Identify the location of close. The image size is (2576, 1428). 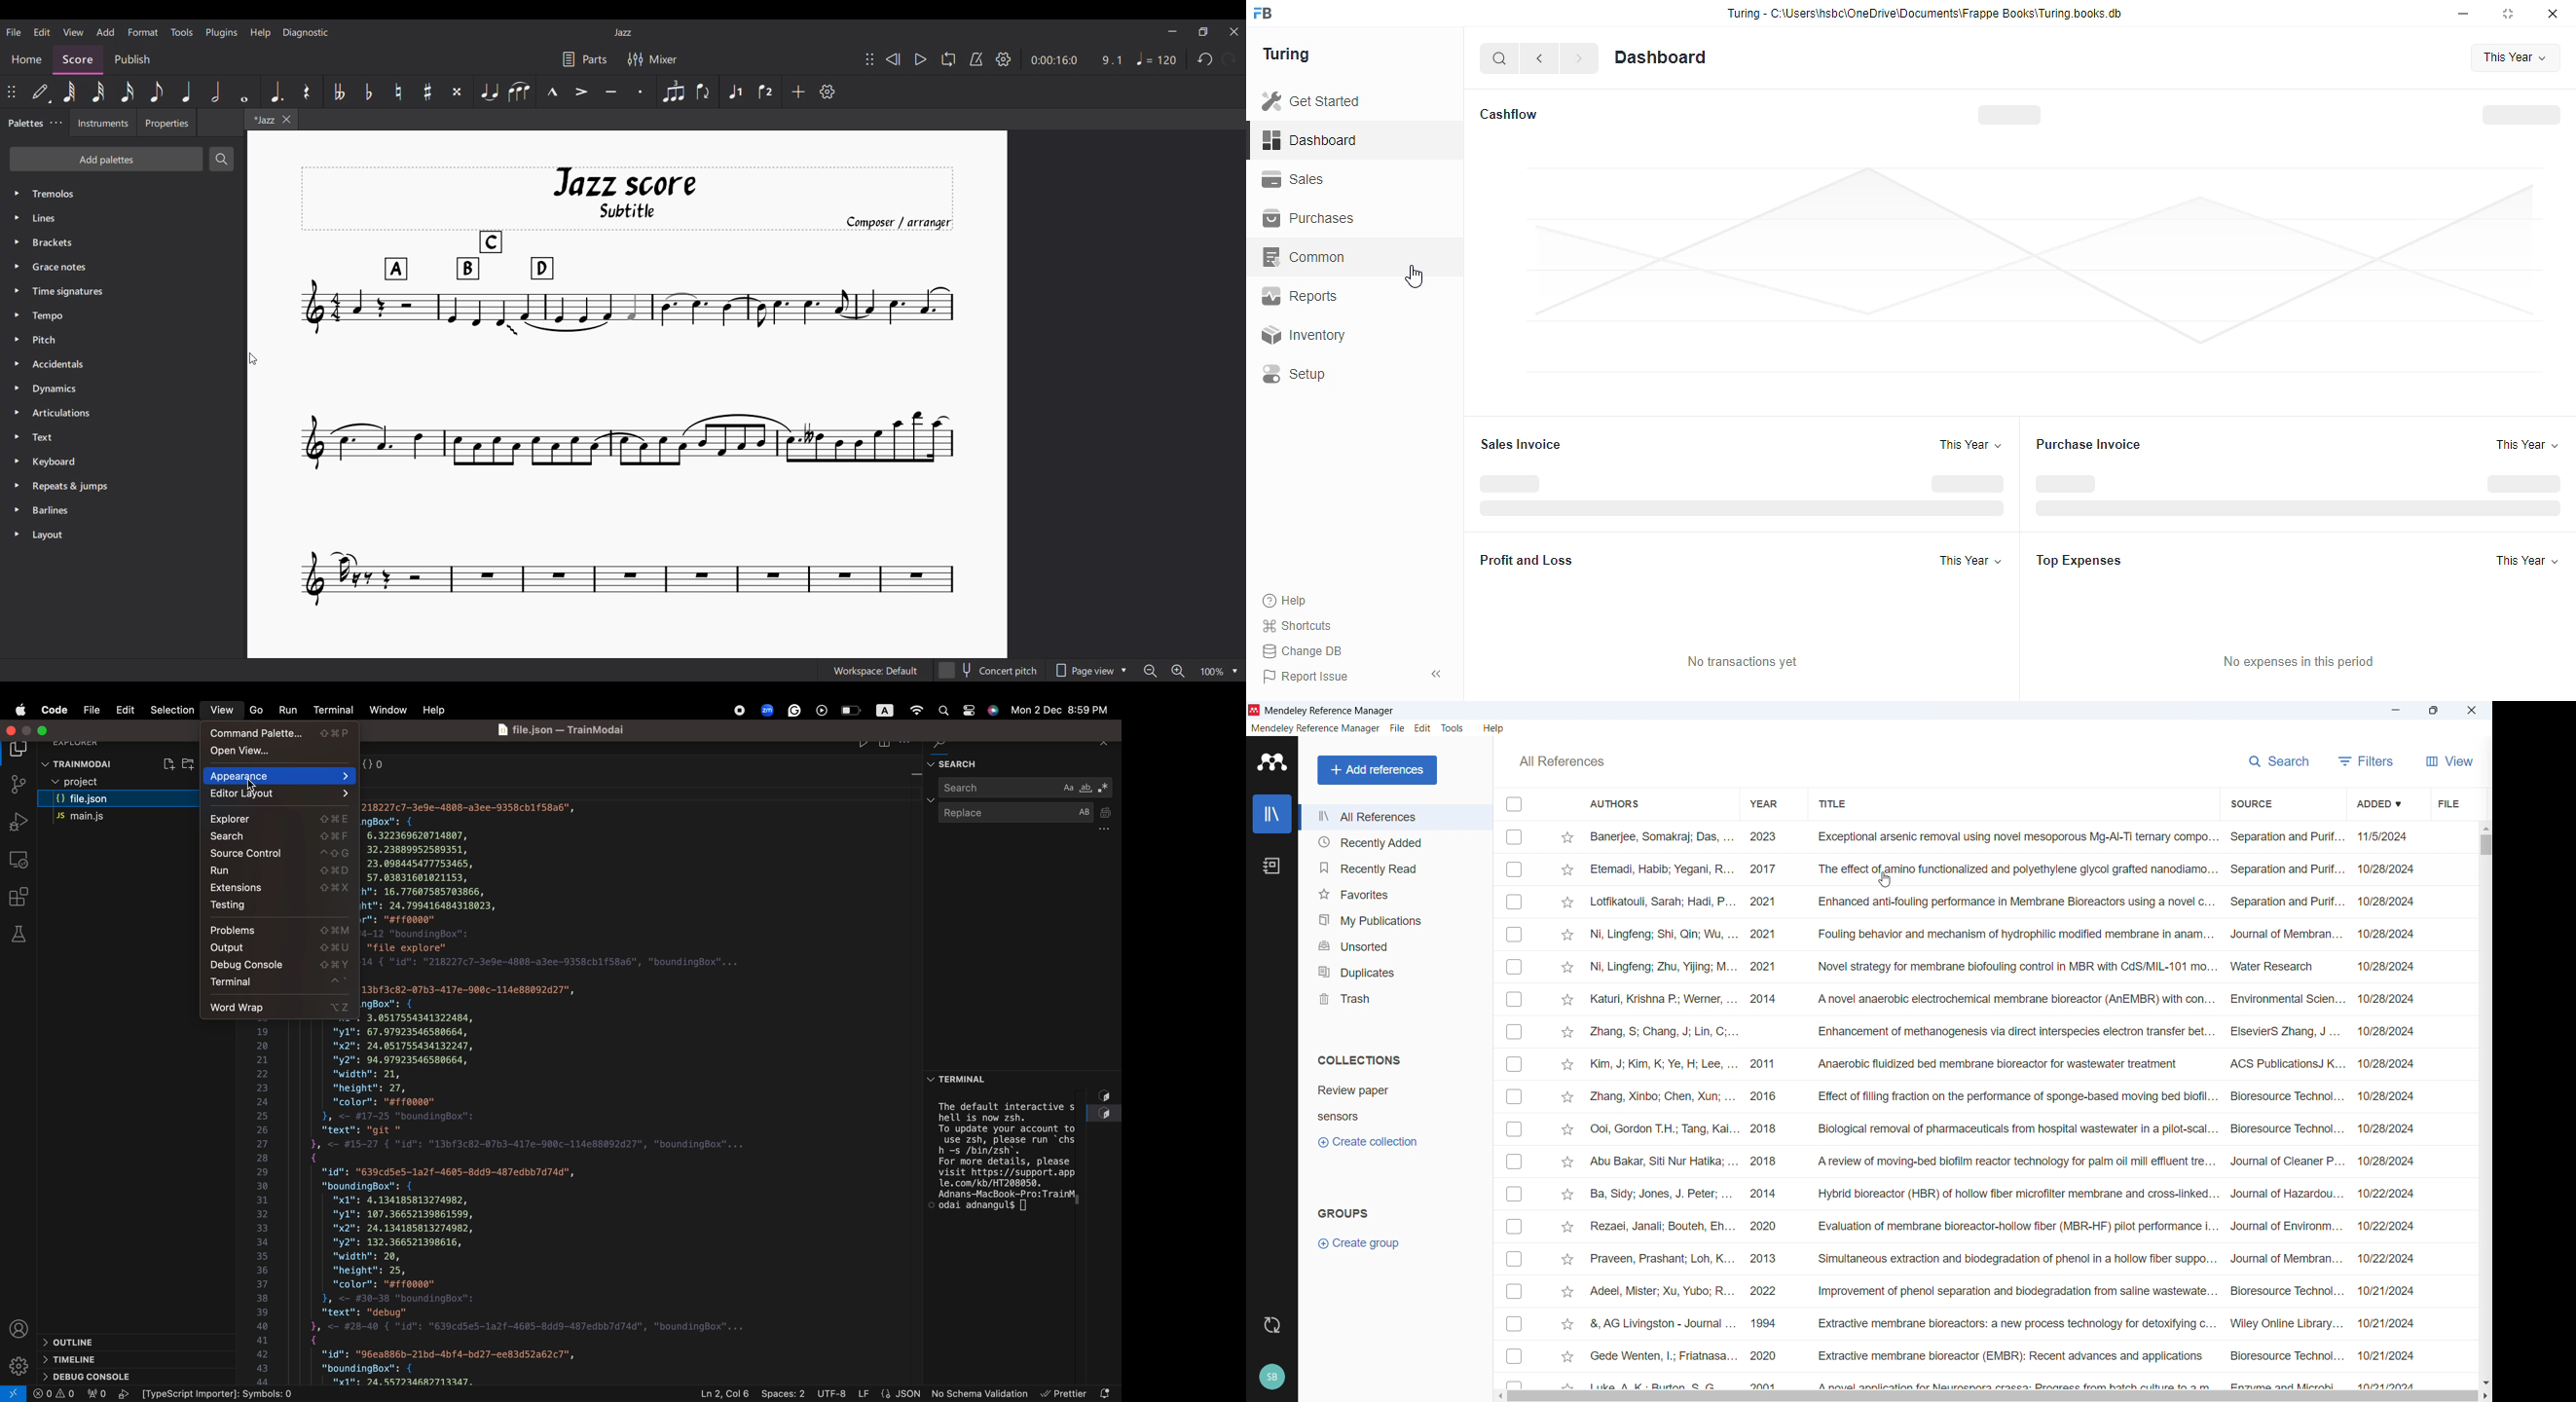
(2553, 14).